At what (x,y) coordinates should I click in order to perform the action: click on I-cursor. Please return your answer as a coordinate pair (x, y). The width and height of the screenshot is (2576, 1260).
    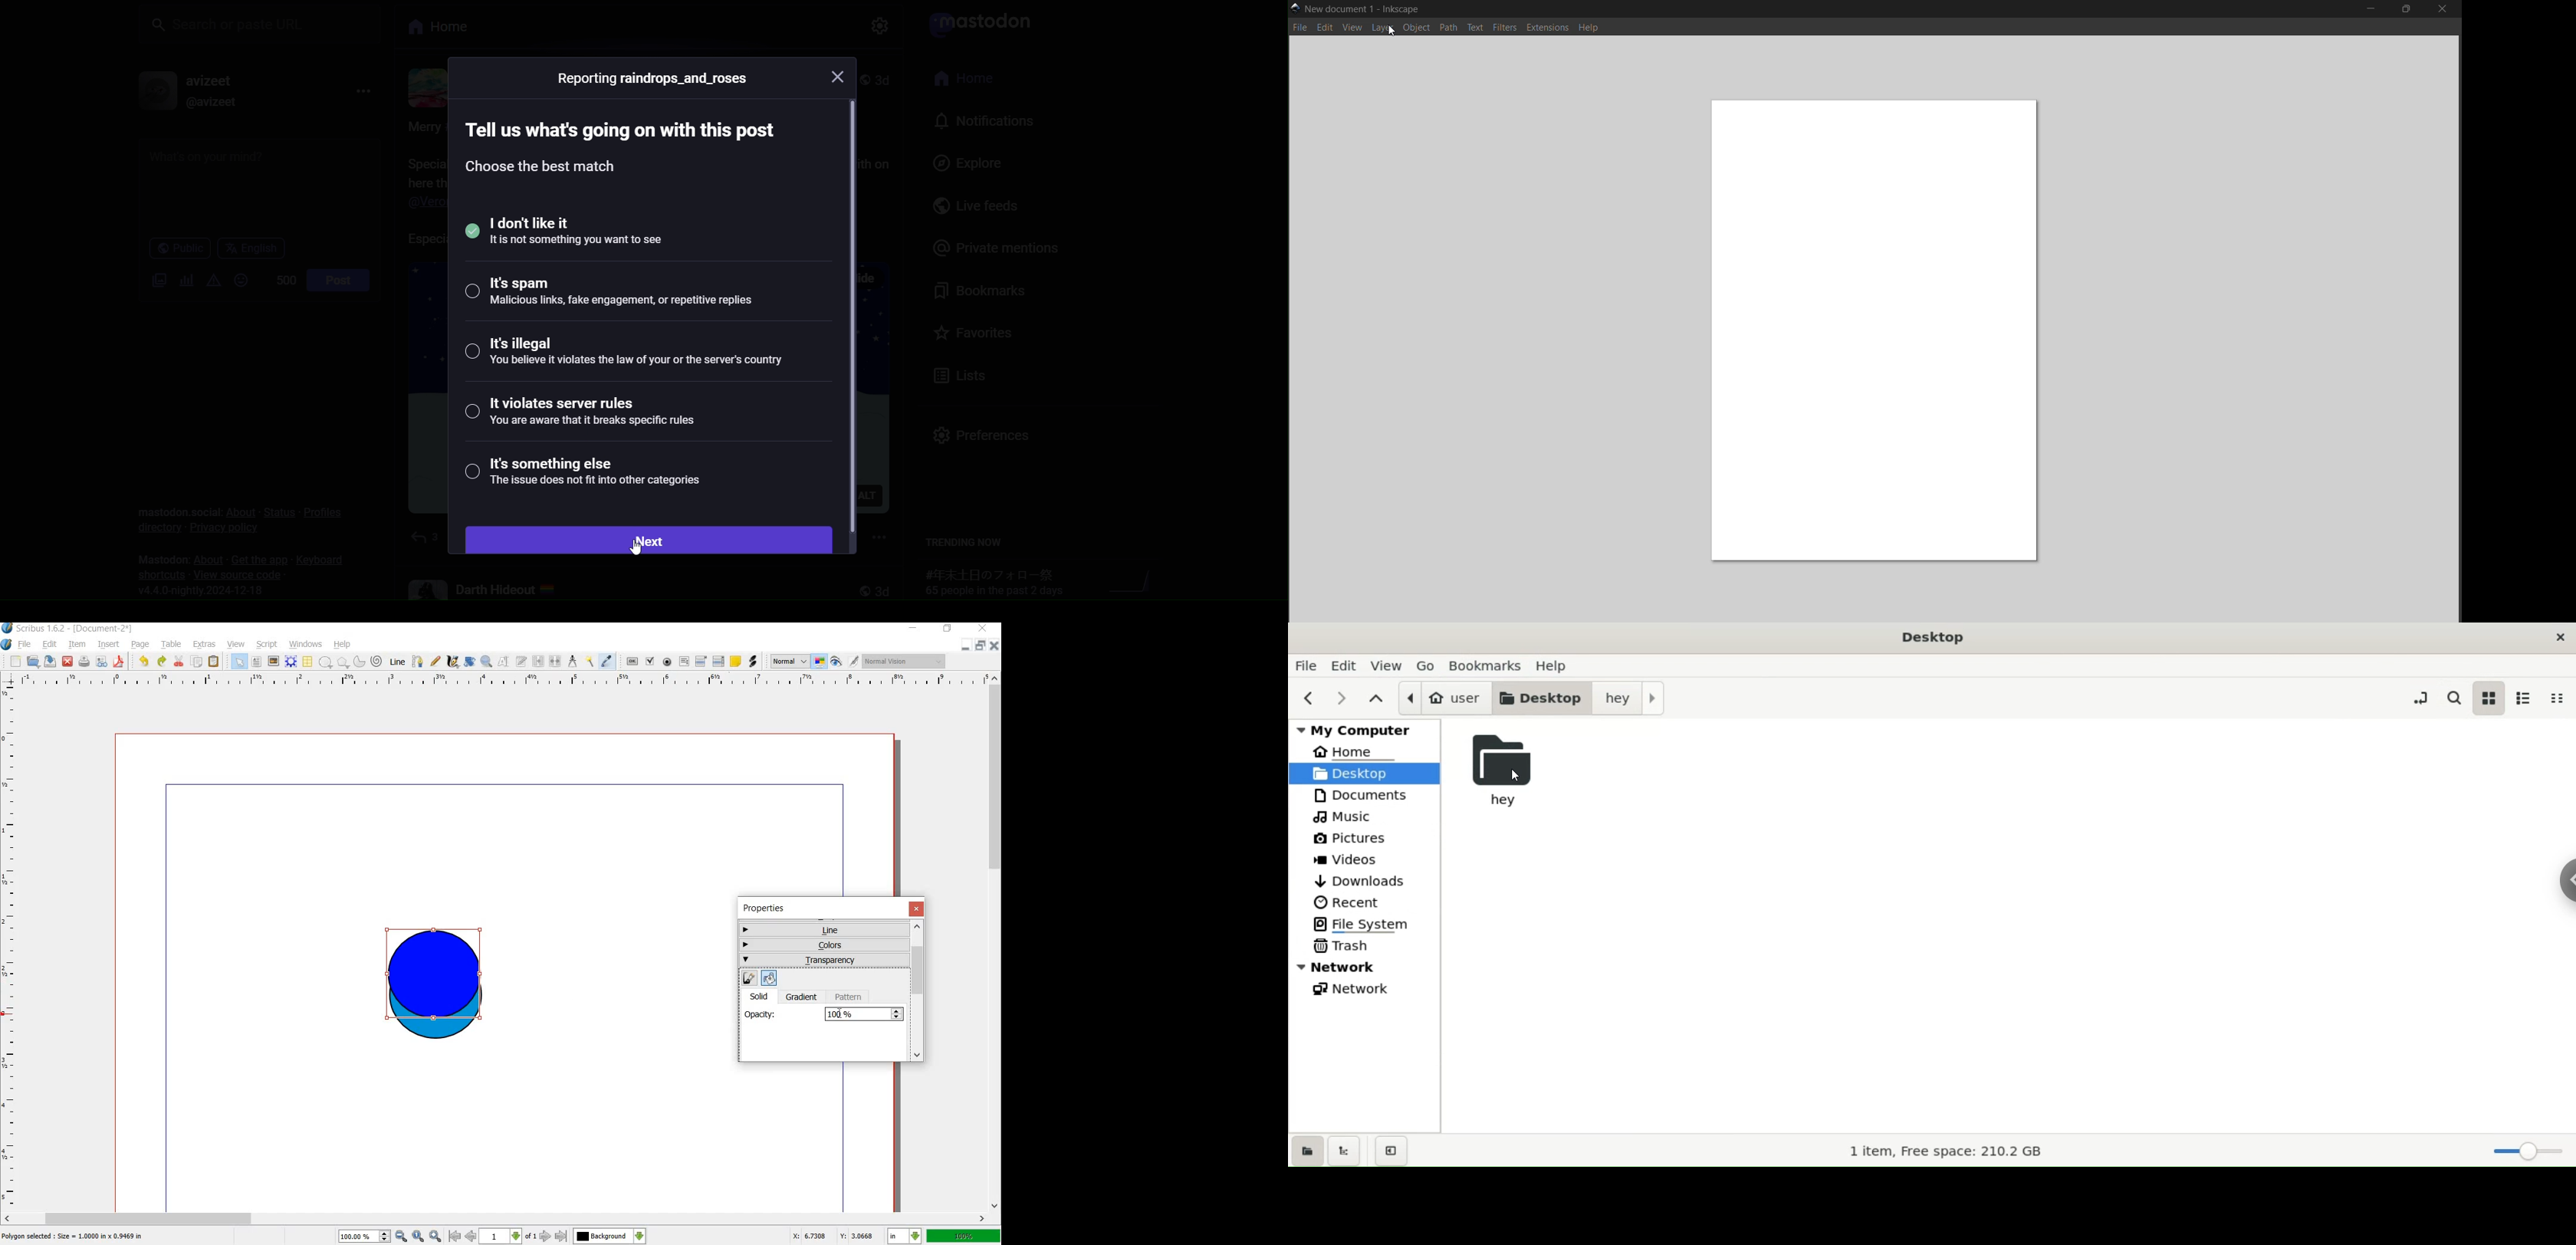
    Looking at the image, I should click on (843, 1015).